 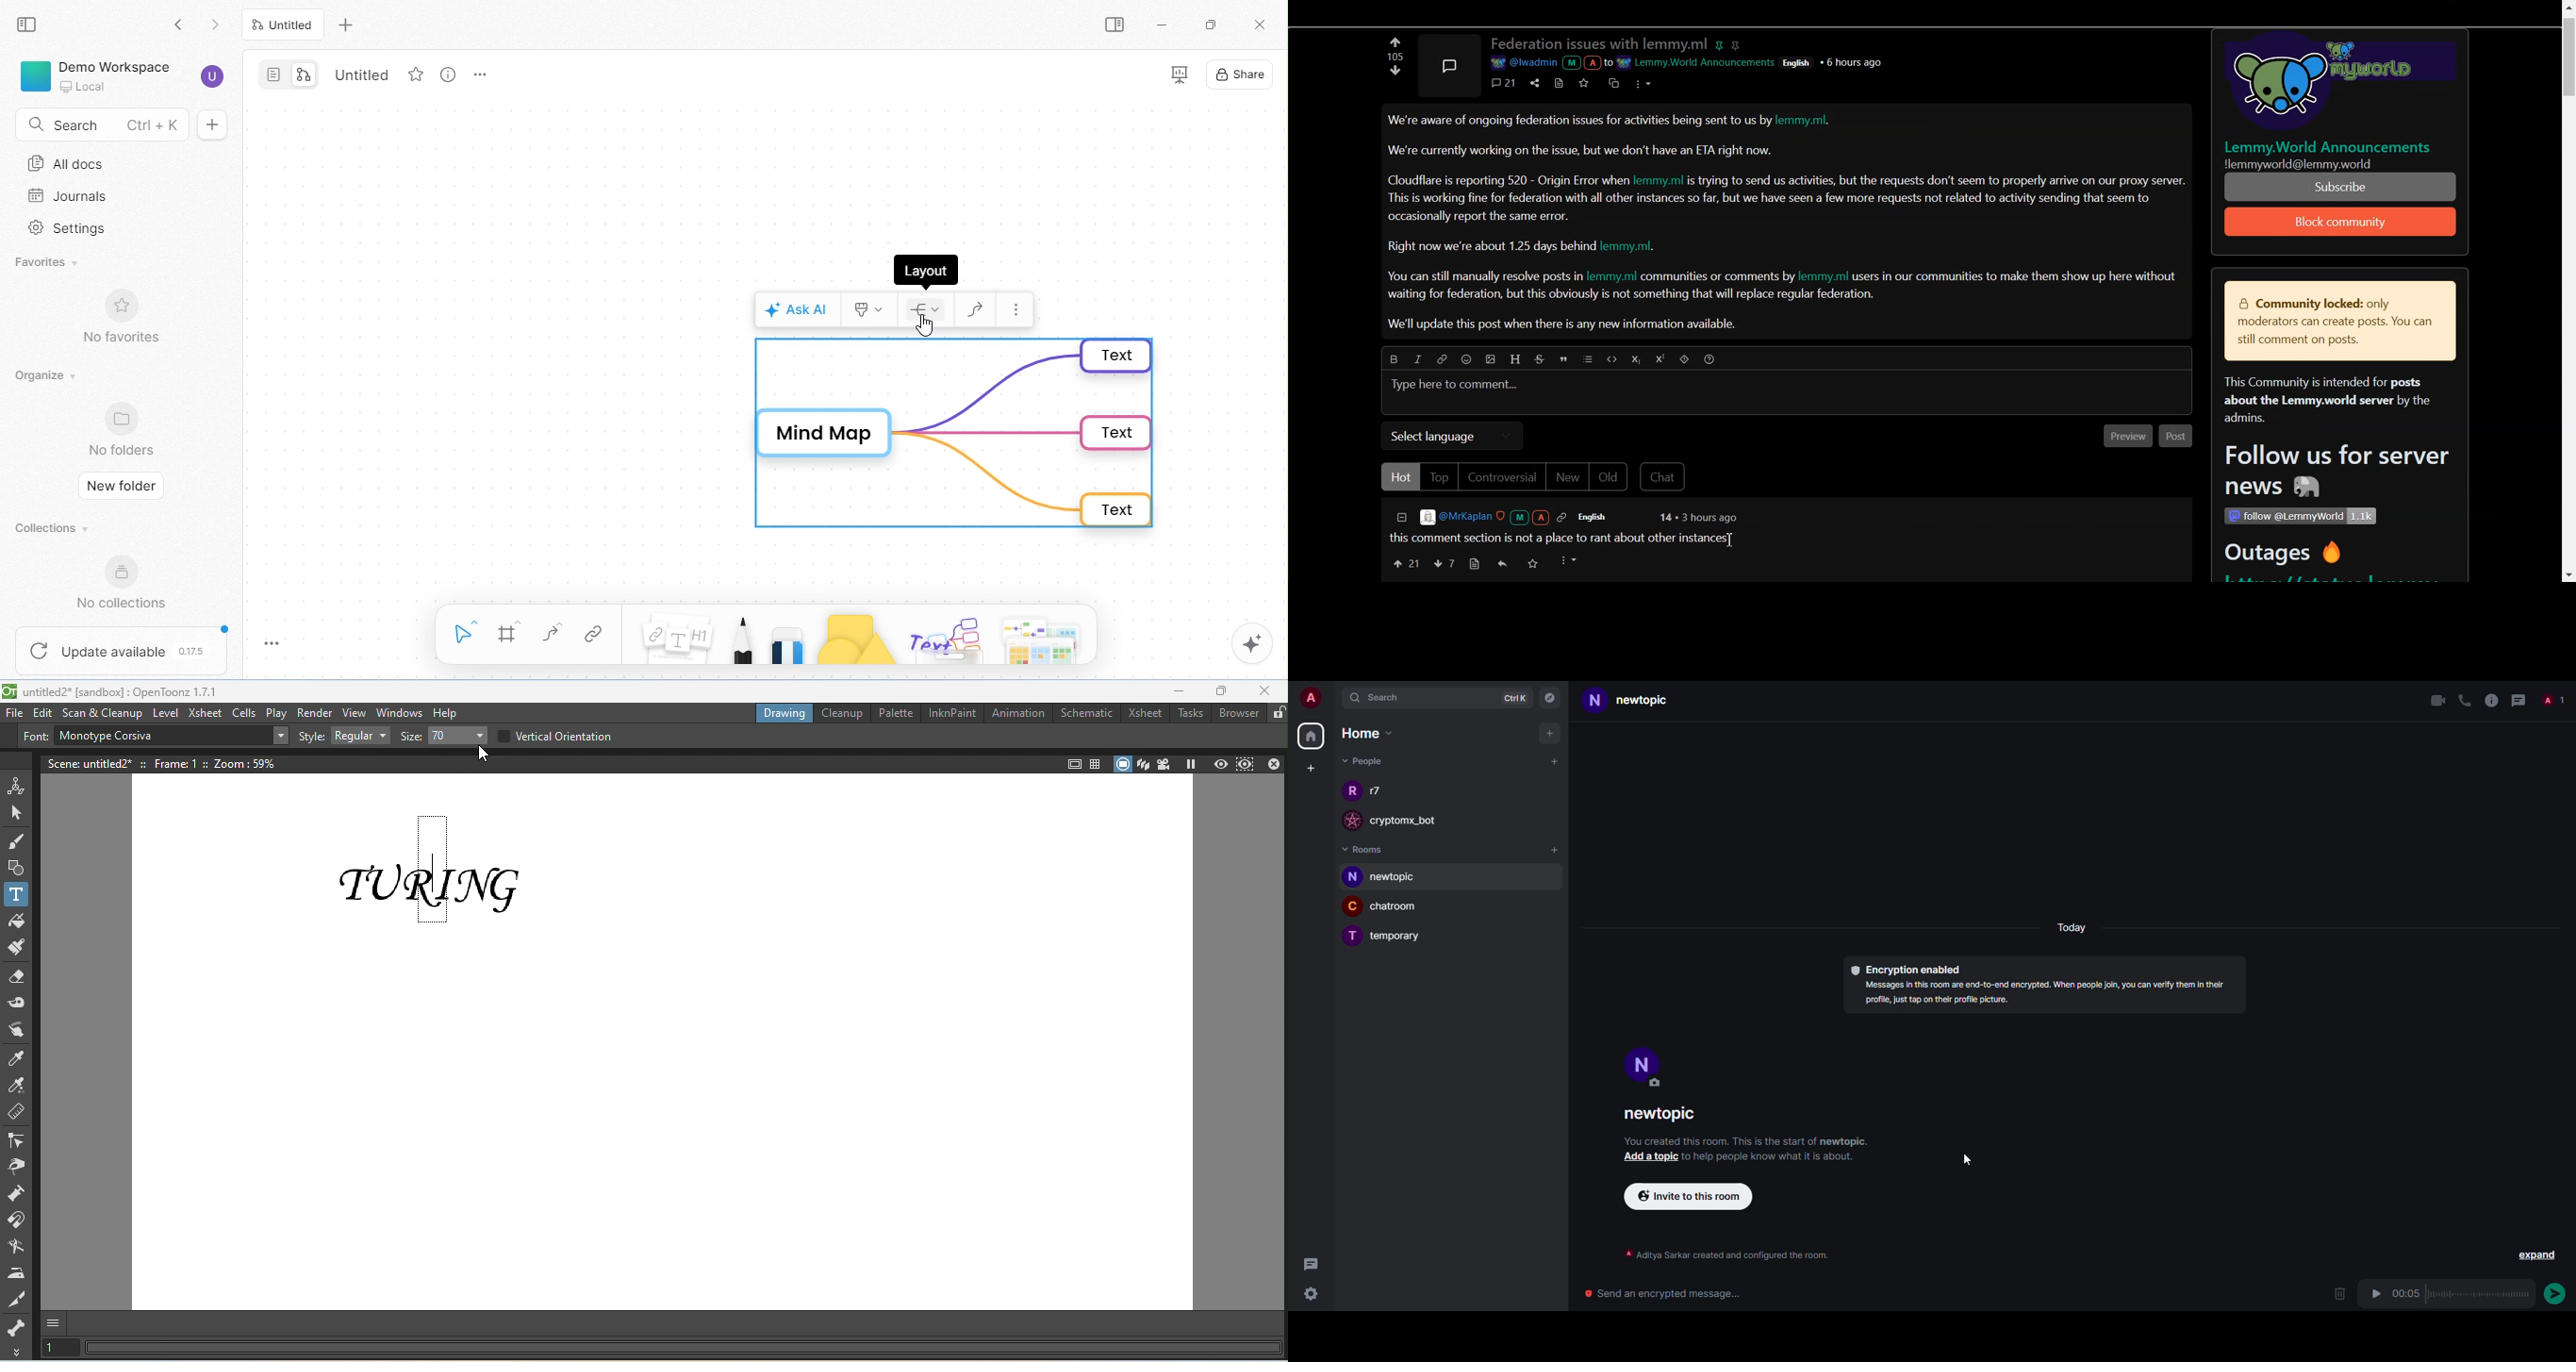 I want to click on share, so click(x=1244, y=75).